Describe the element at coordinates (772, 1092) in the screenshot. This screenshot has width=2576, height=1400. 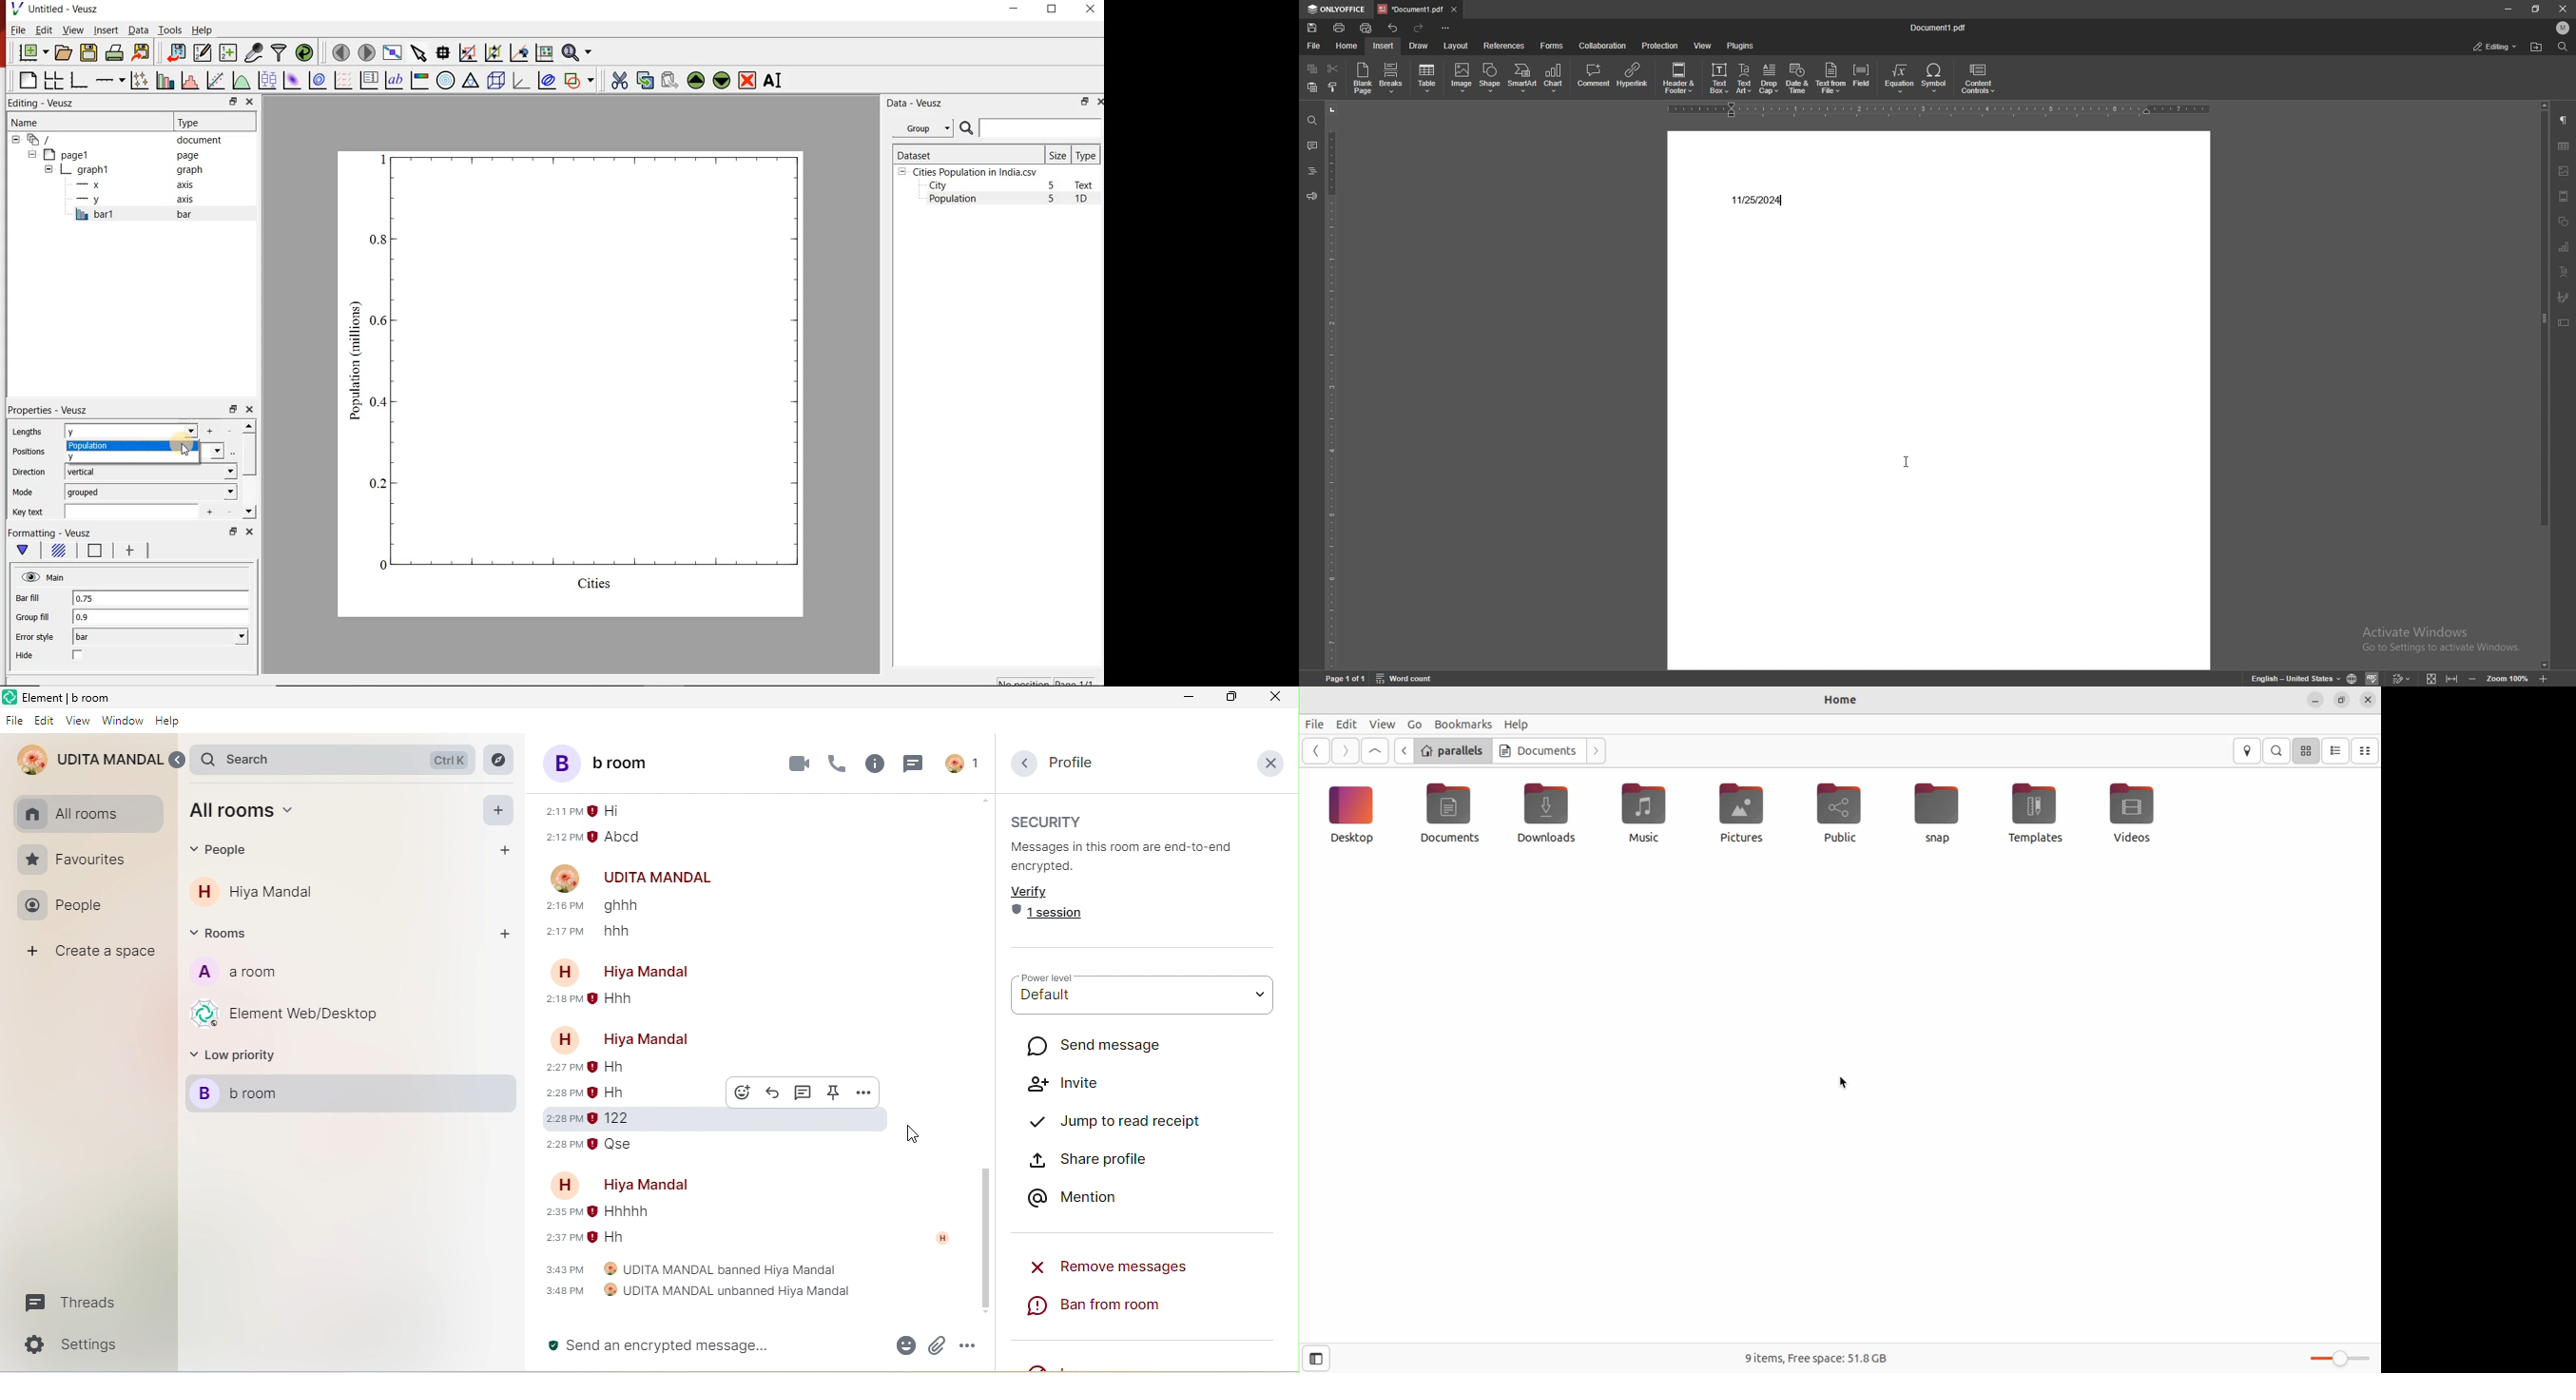
I see `reply` at that location.